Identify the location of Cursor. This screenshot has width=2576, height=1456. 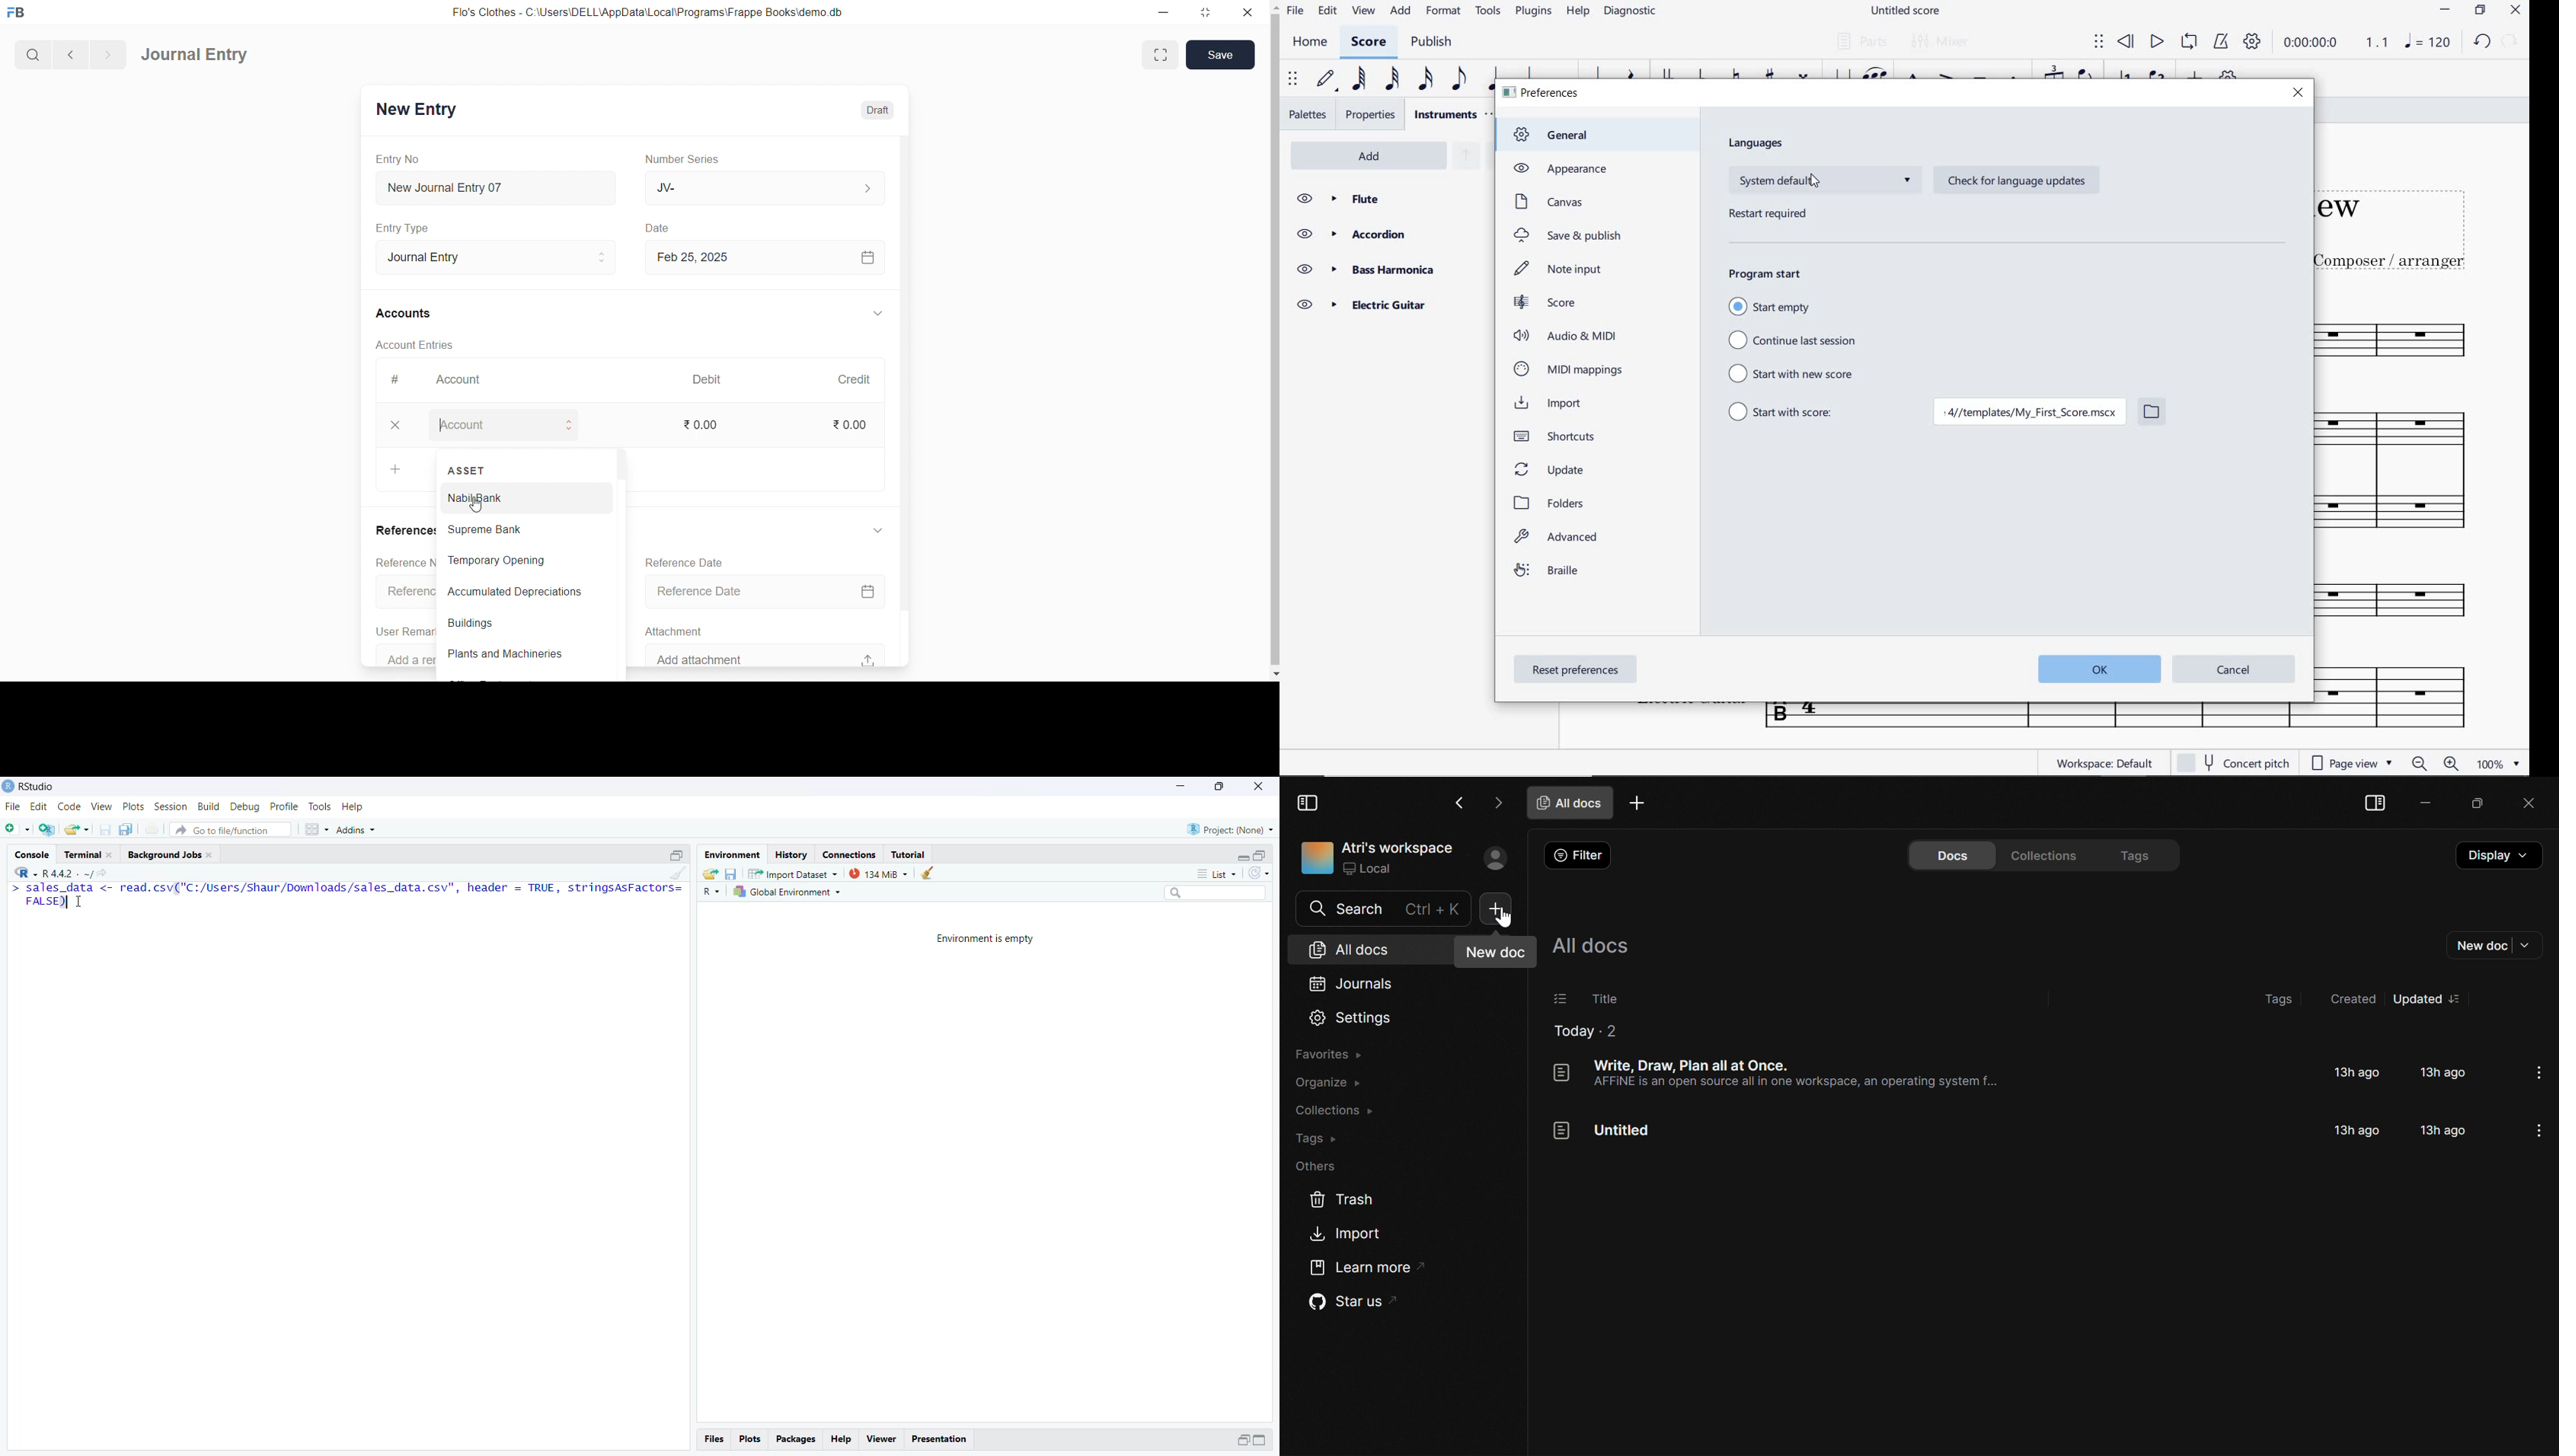
(80, 902).